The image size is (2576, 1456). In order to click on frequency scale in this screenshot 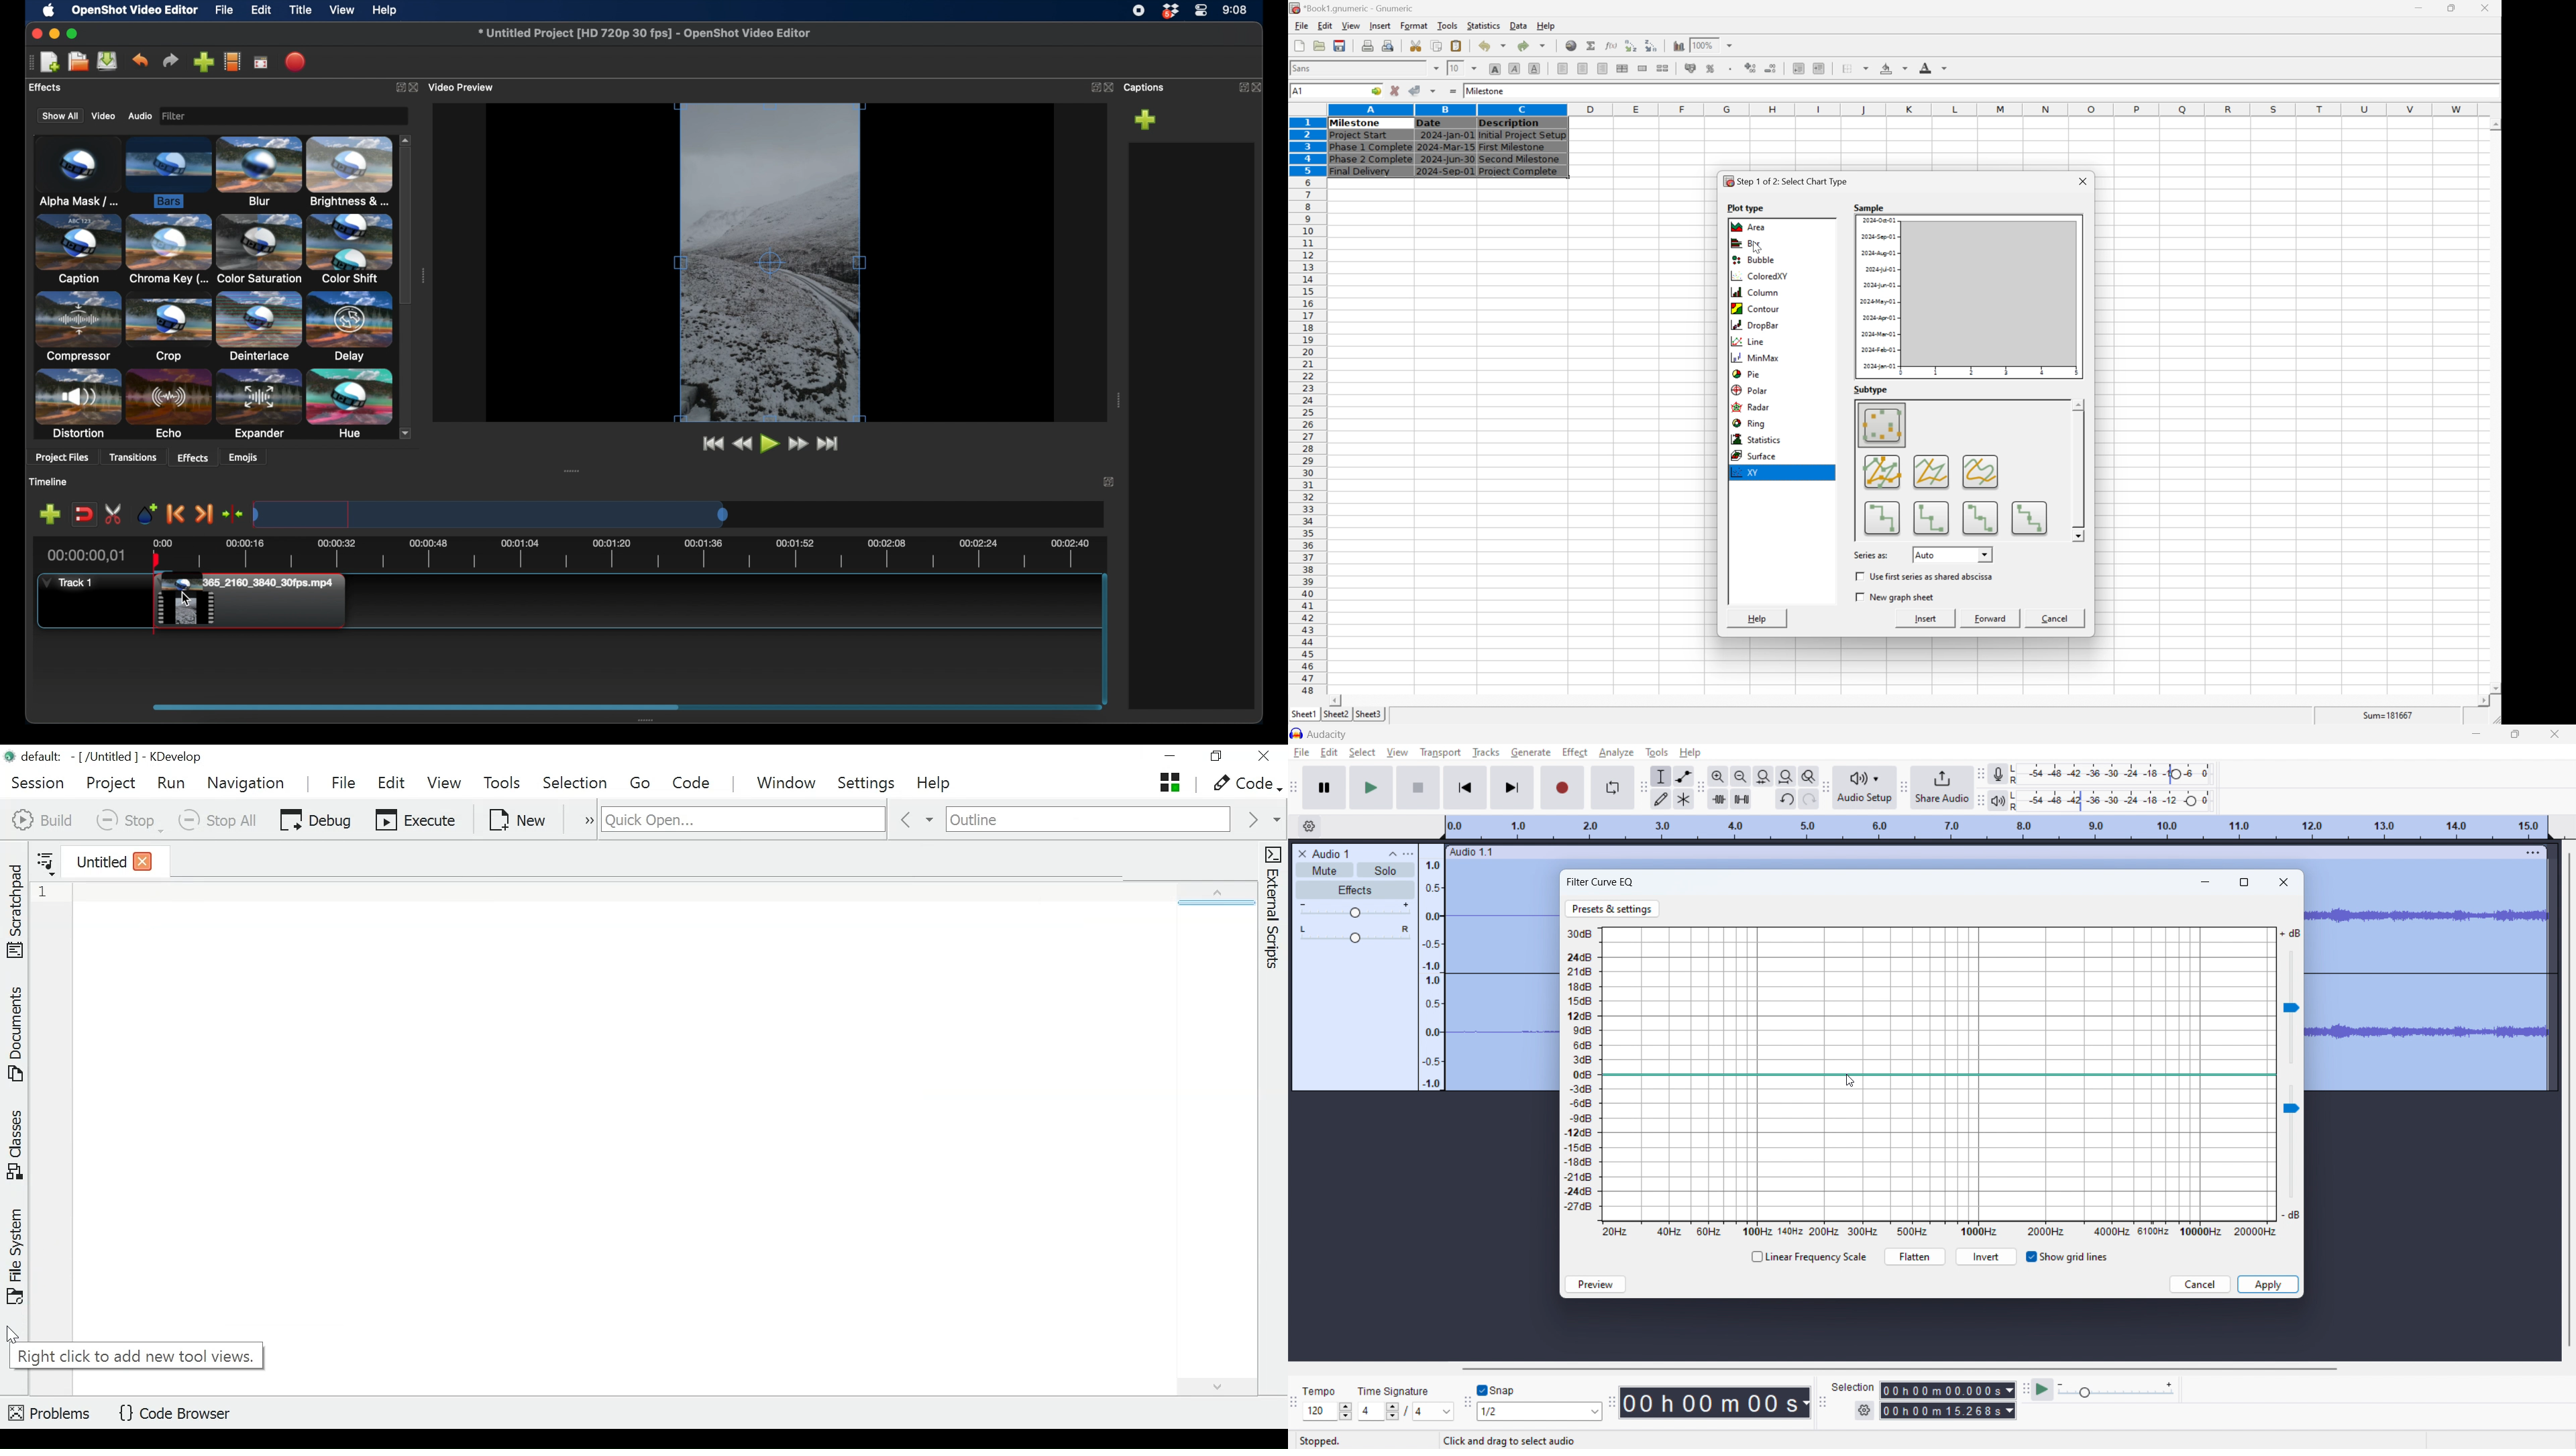, I will do `click(1939, 1230)`.